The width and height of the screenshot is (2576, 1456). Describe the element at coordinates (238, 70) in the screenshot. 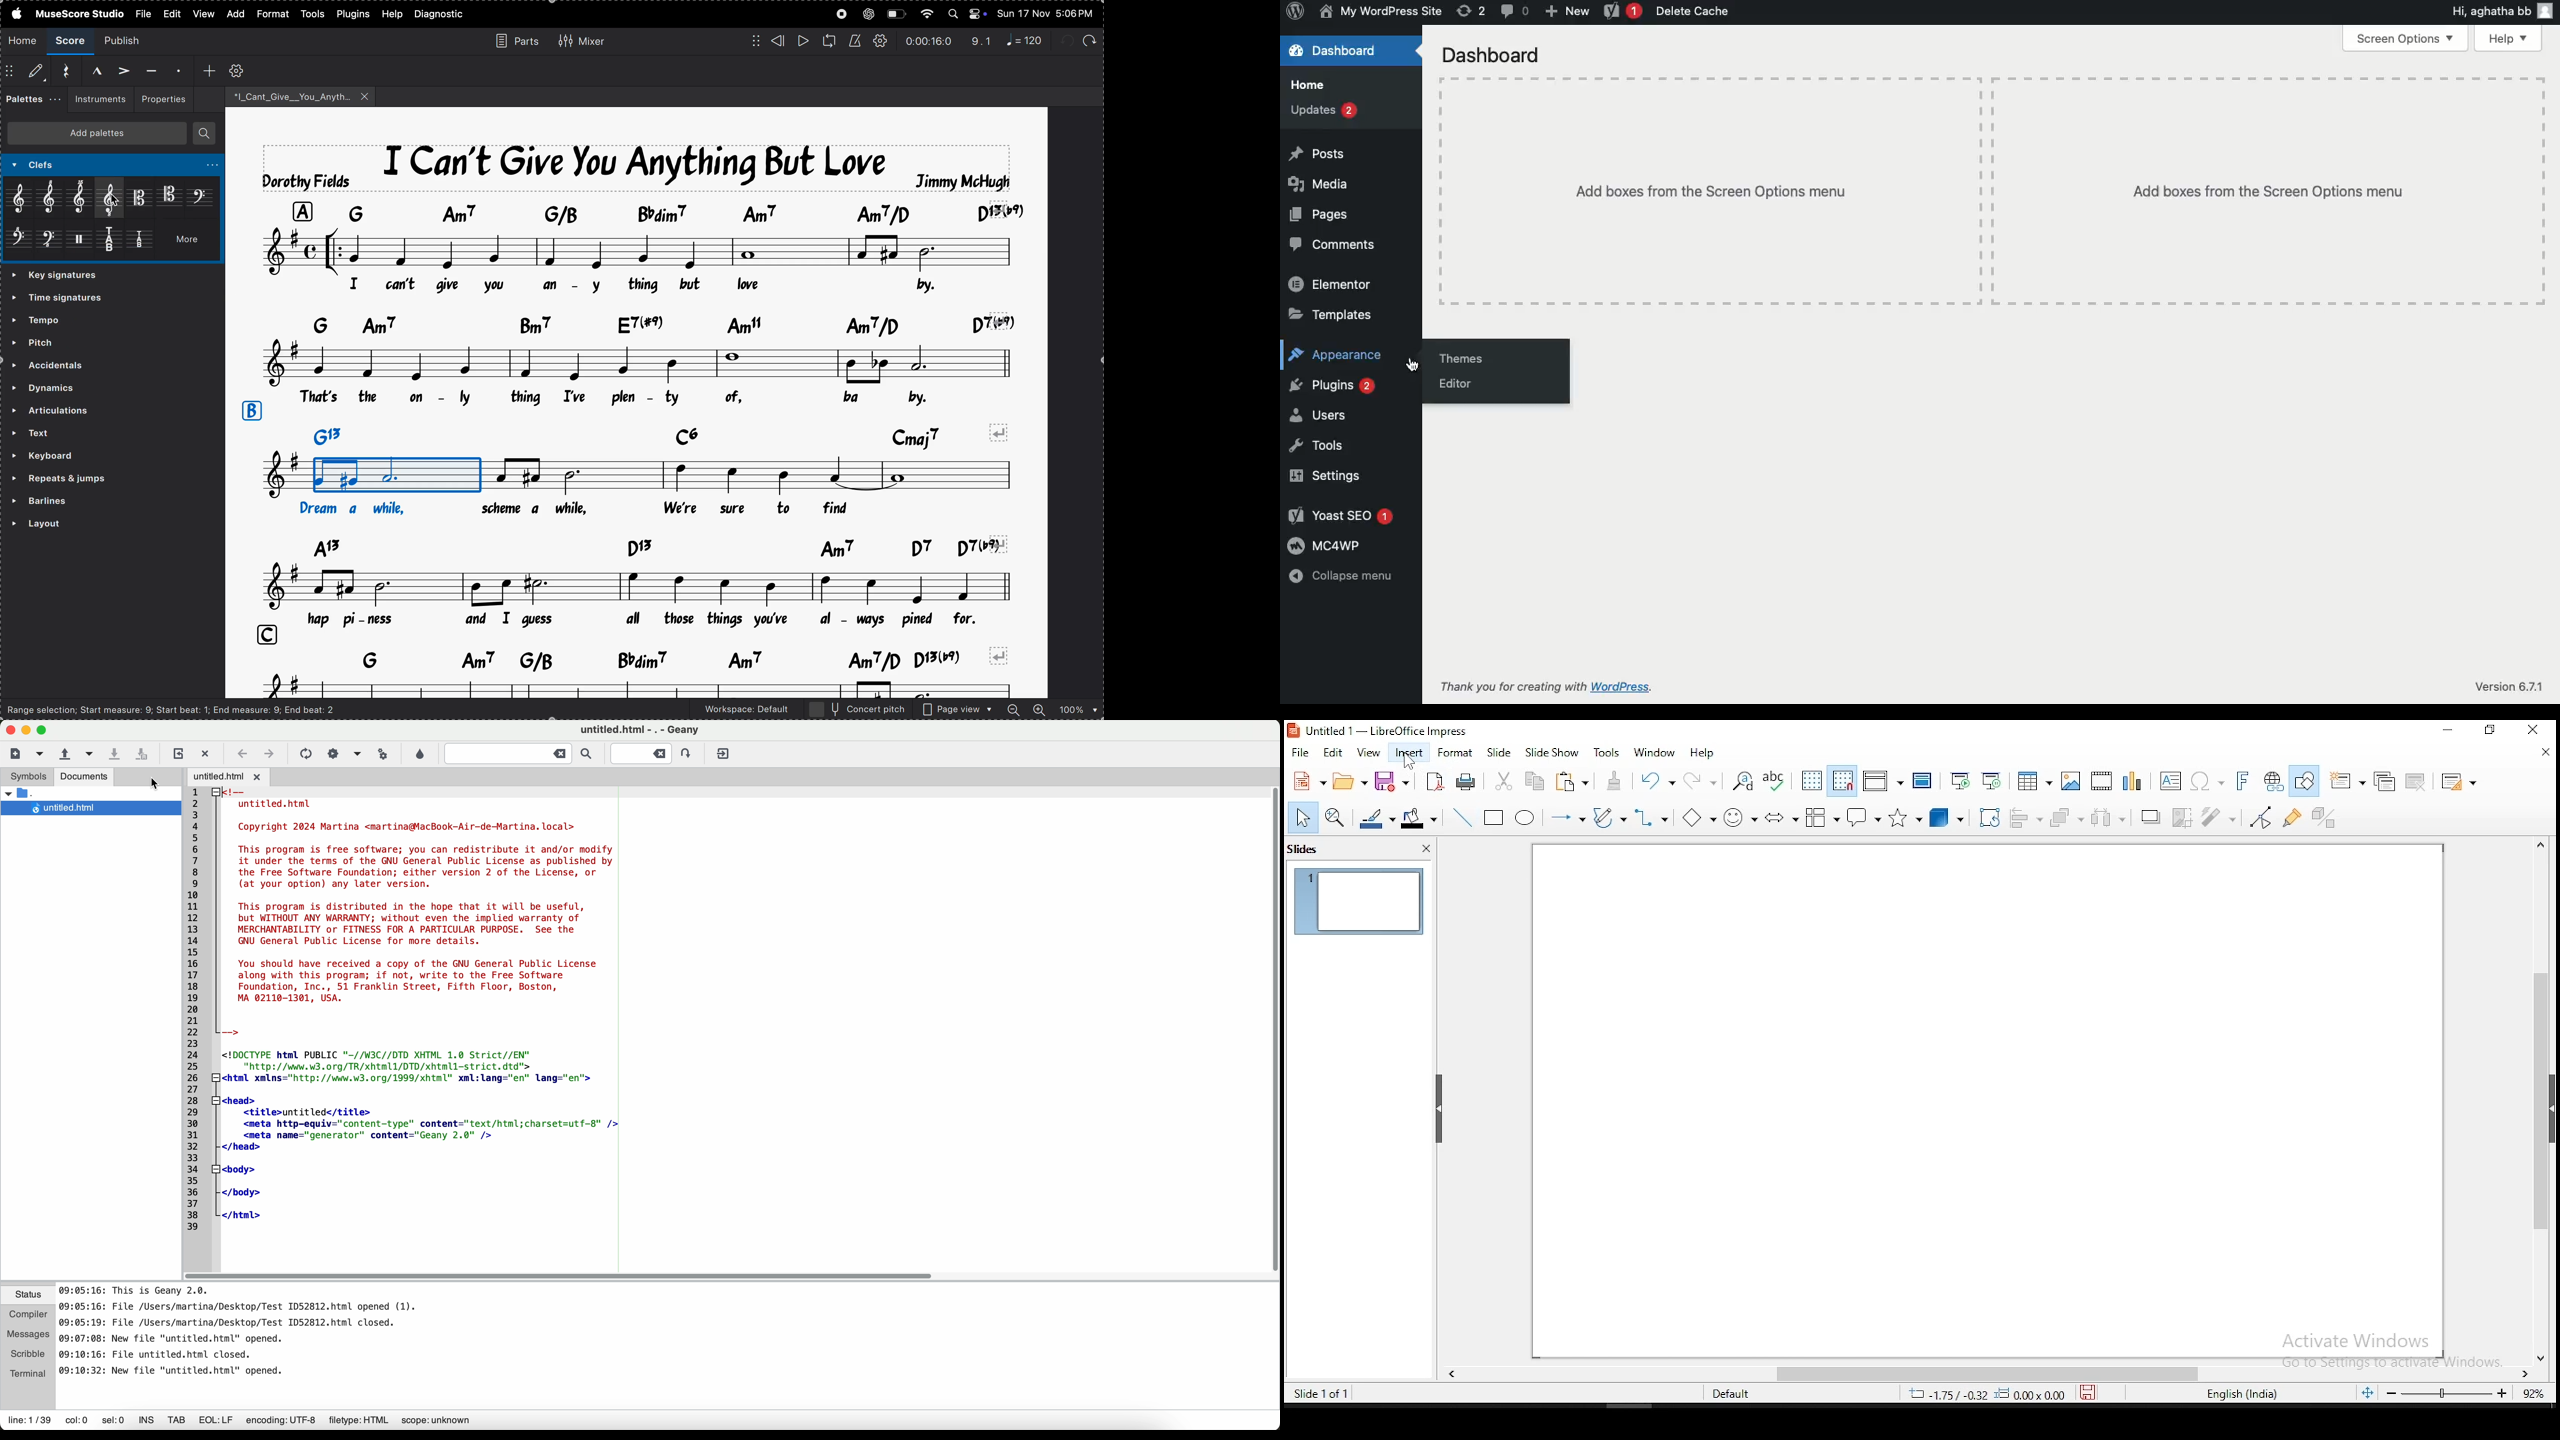

I see `customize toolbar` at that location.